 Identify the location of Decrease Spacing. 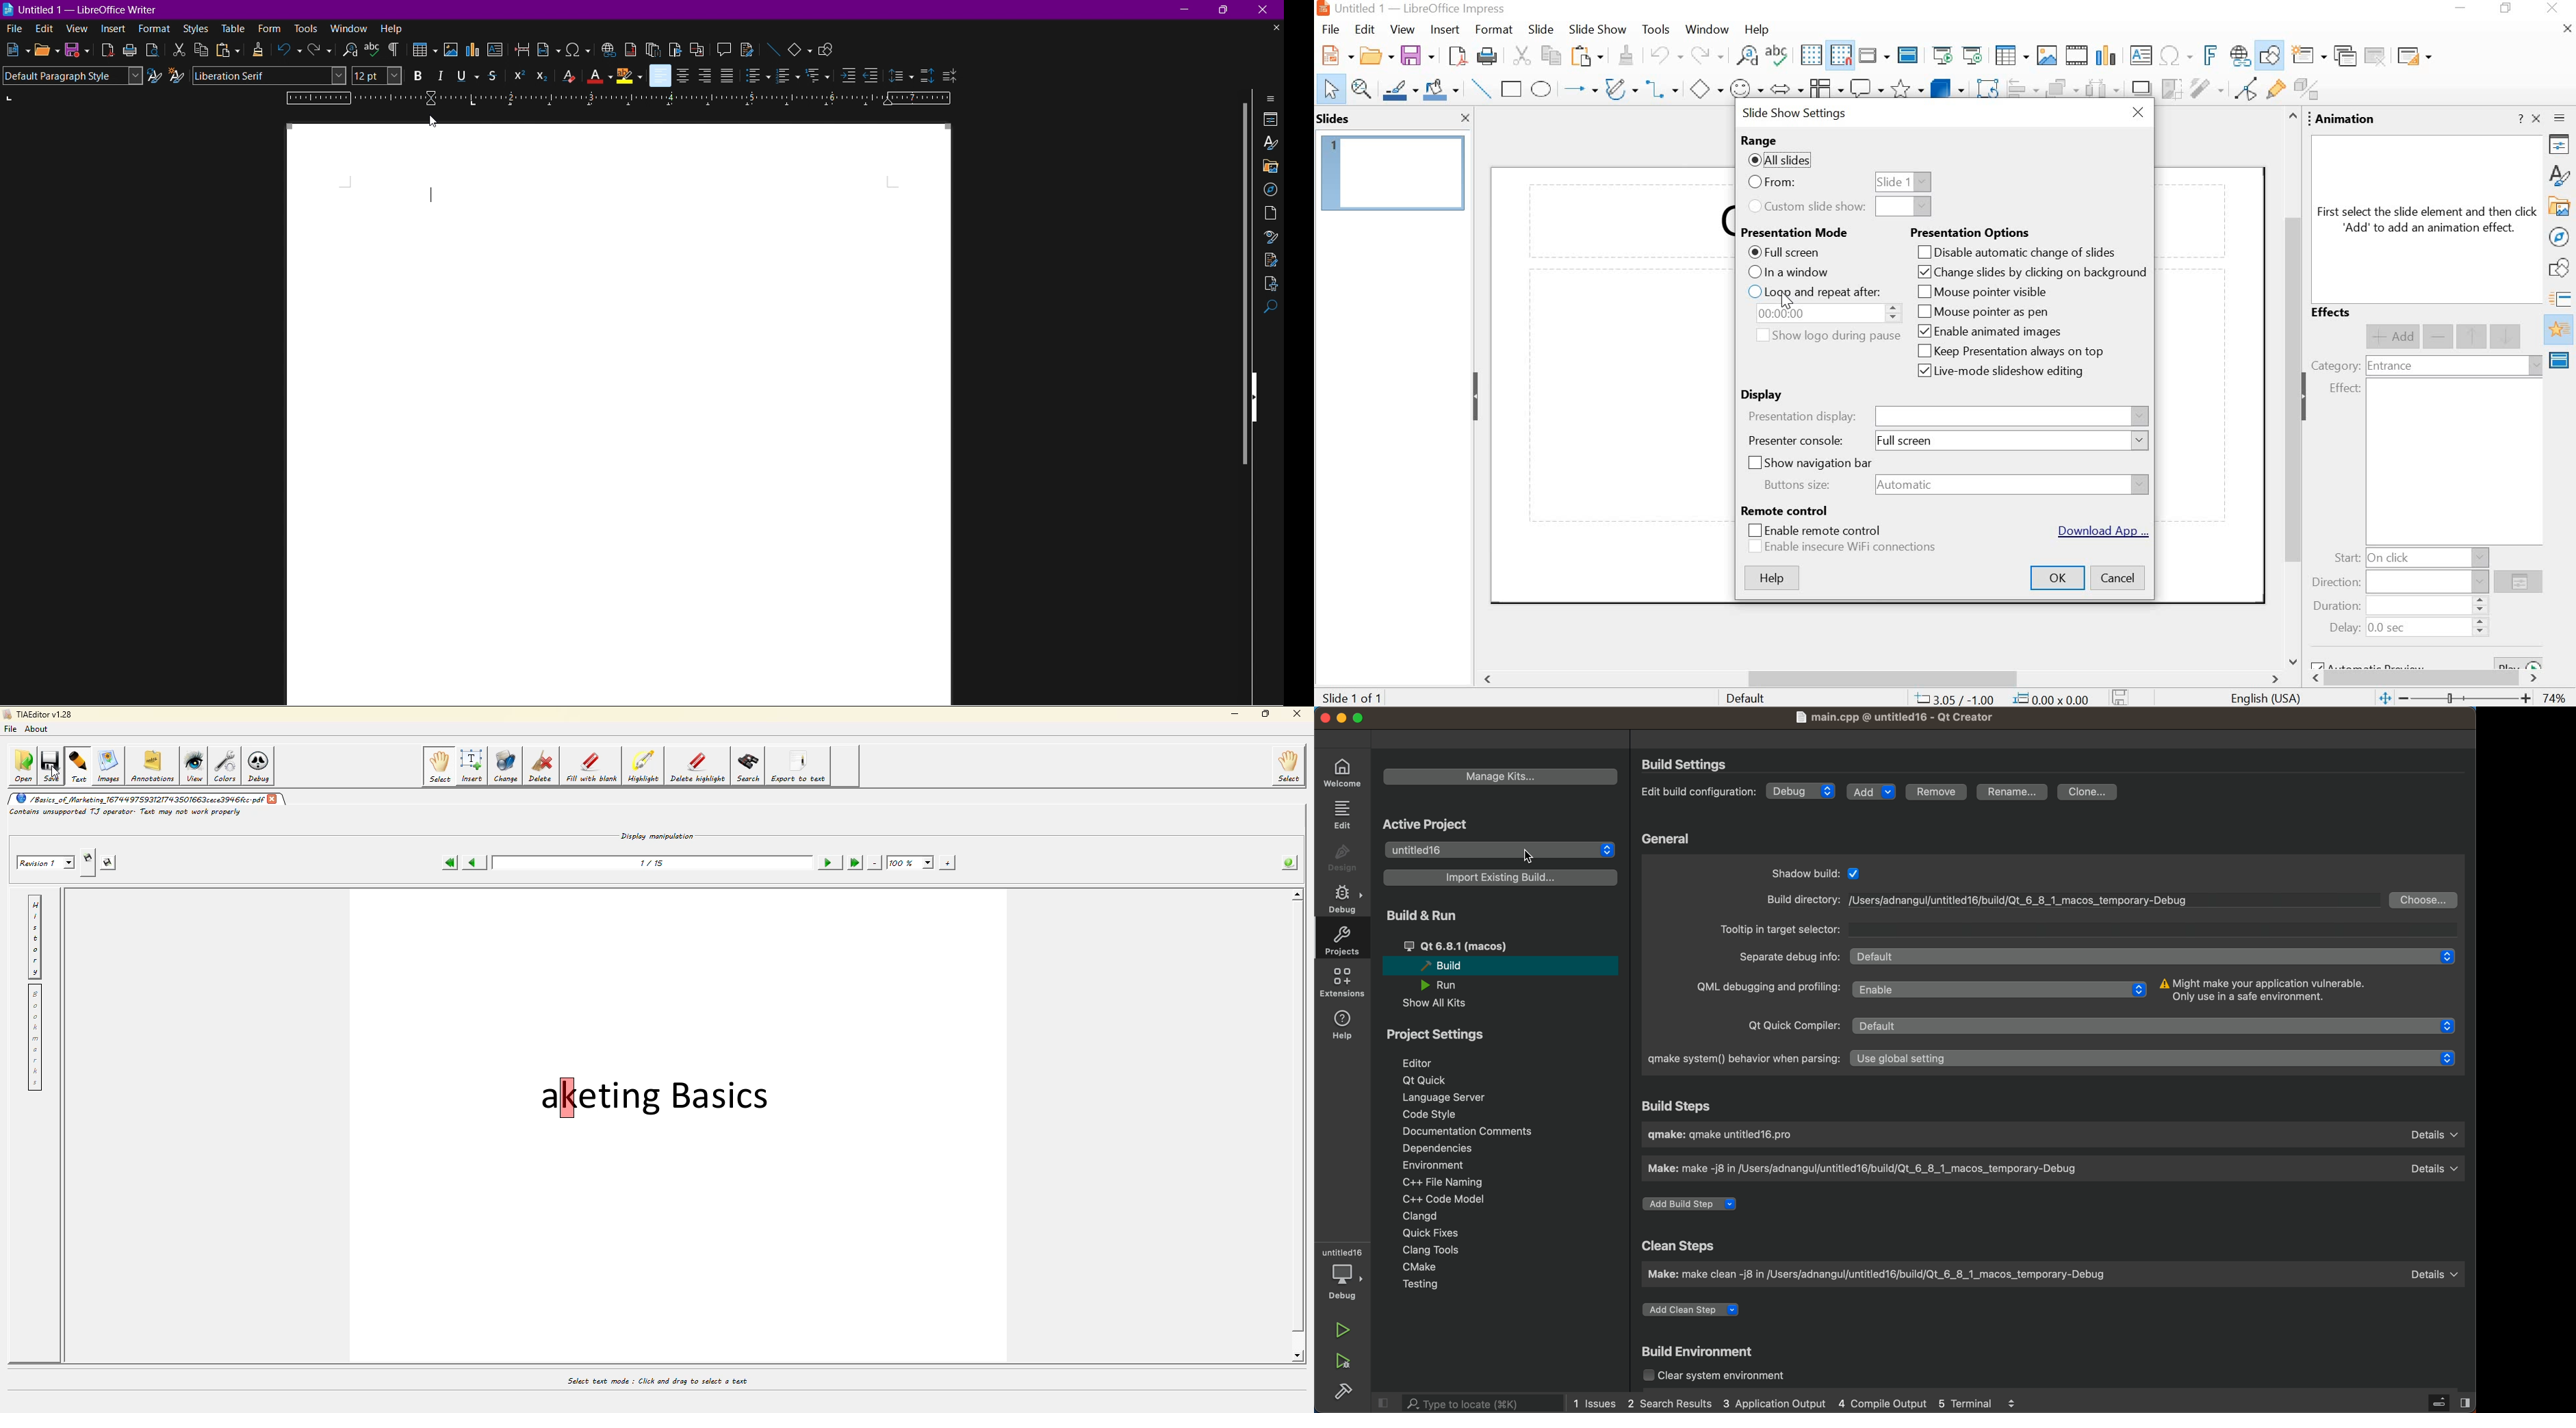
(950, 74).